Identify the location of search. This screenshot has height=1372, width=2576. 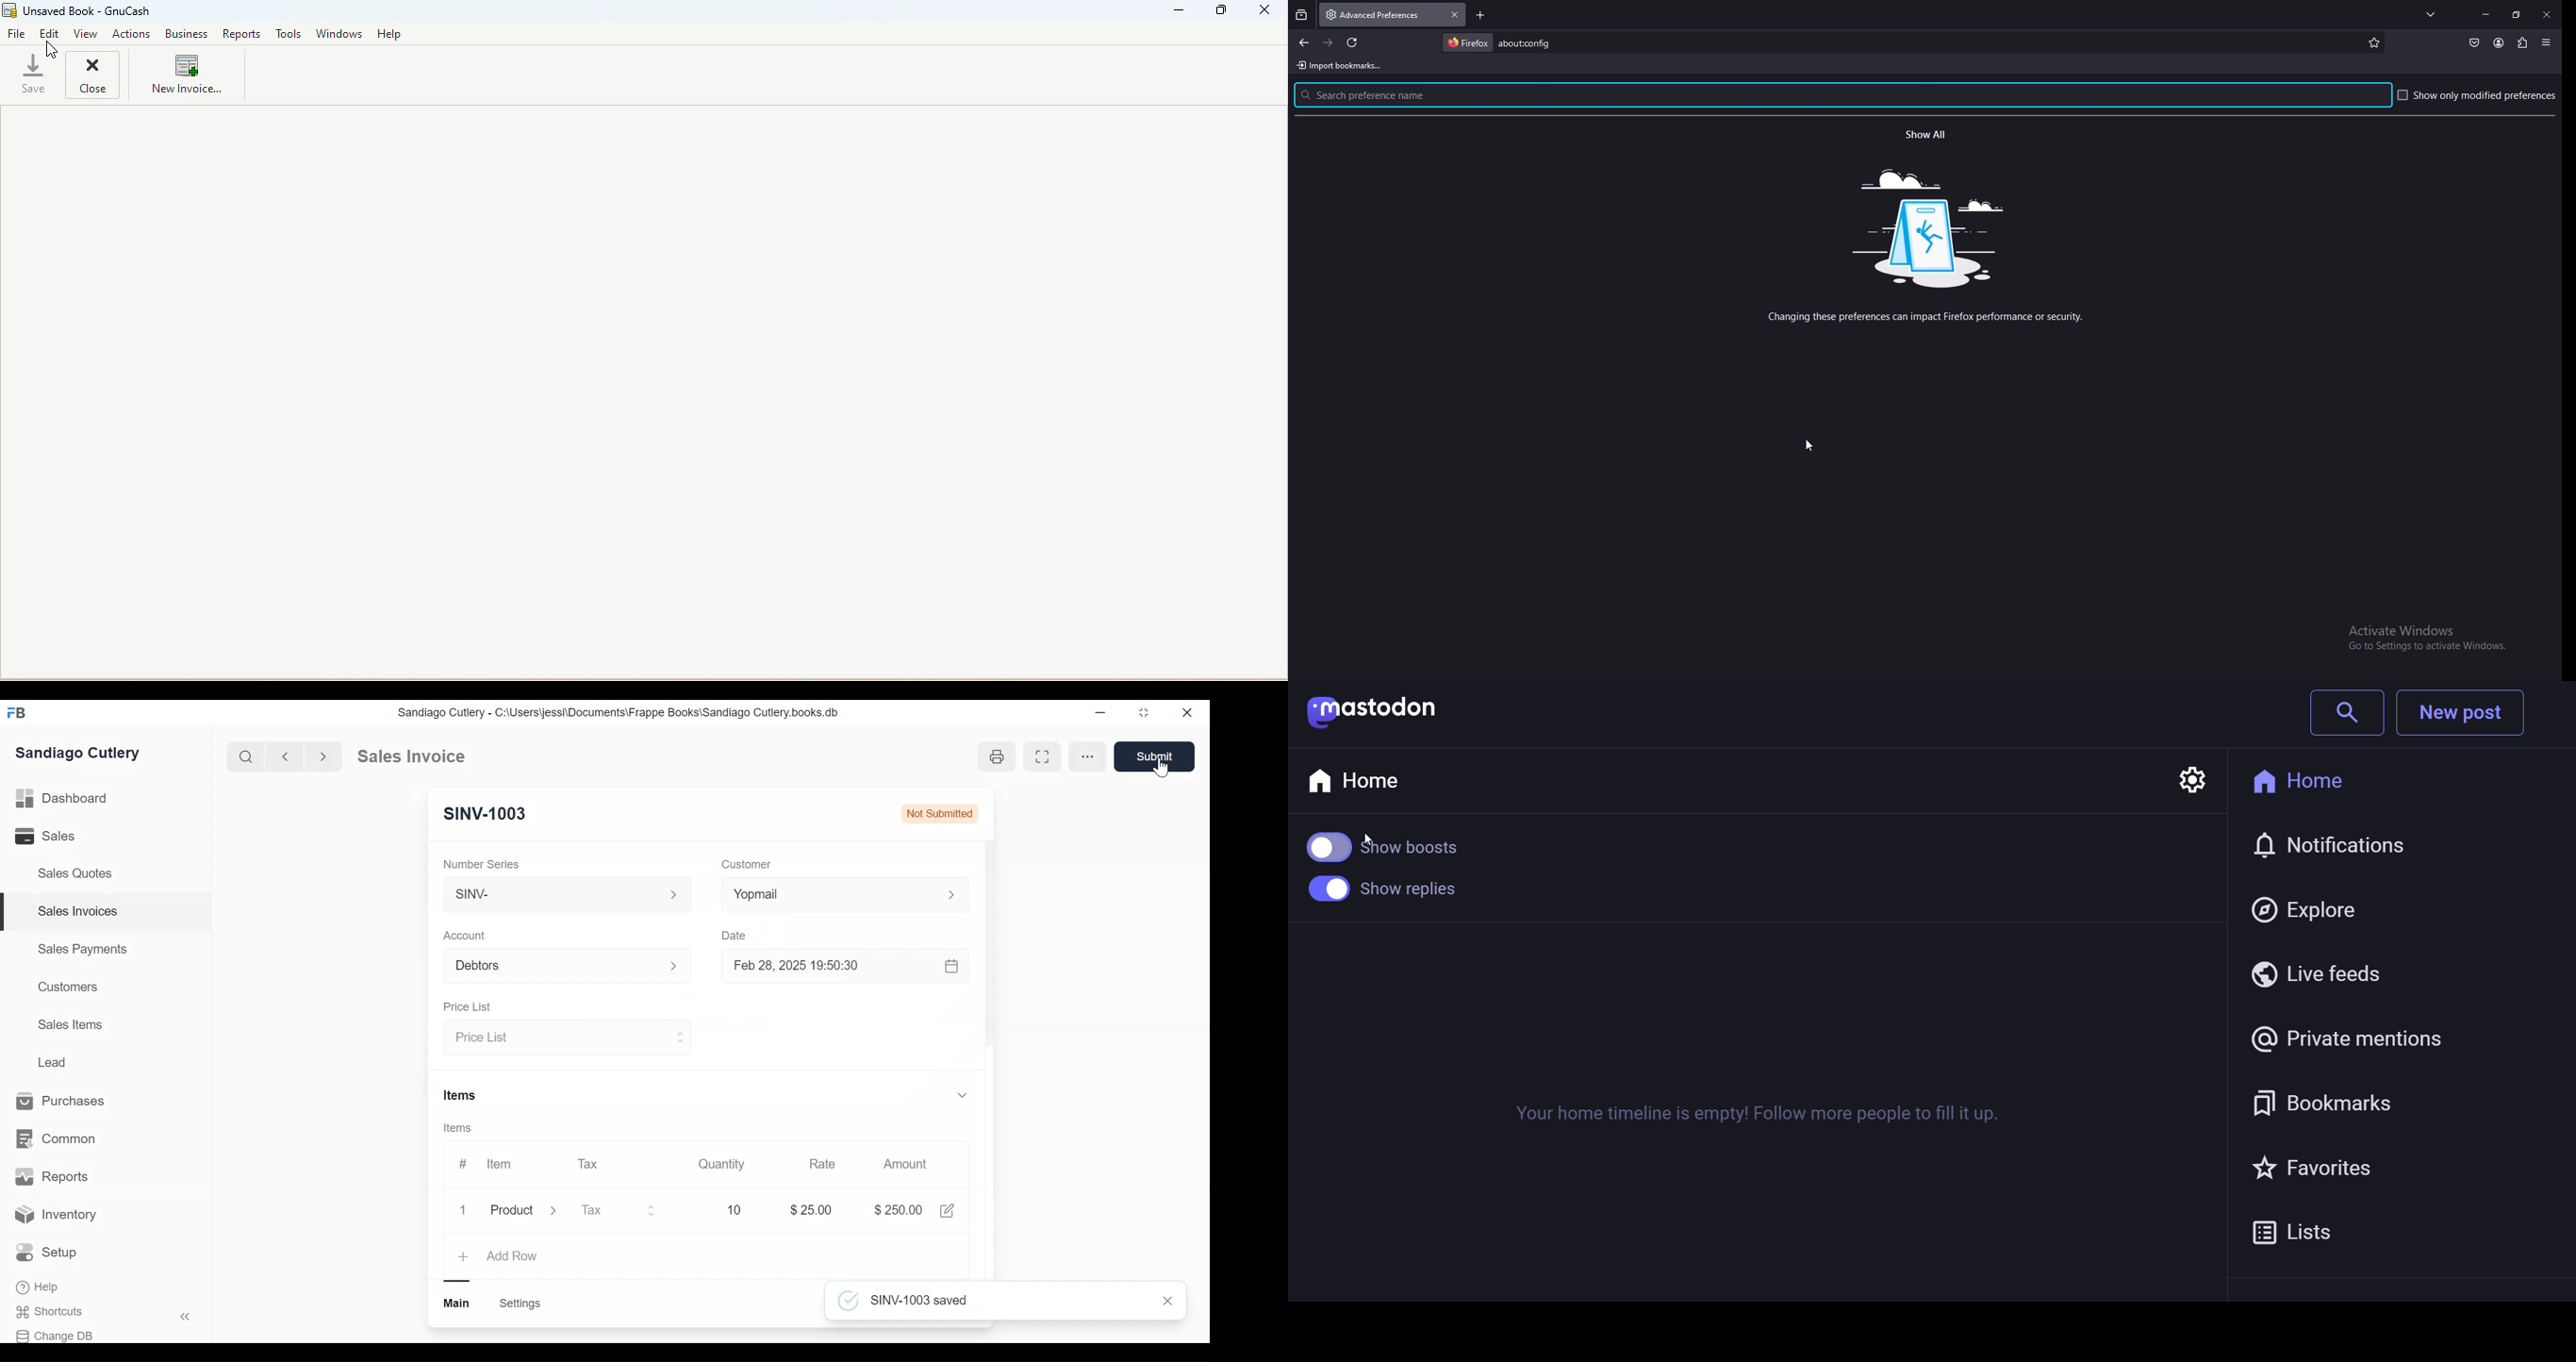
(246, 757).